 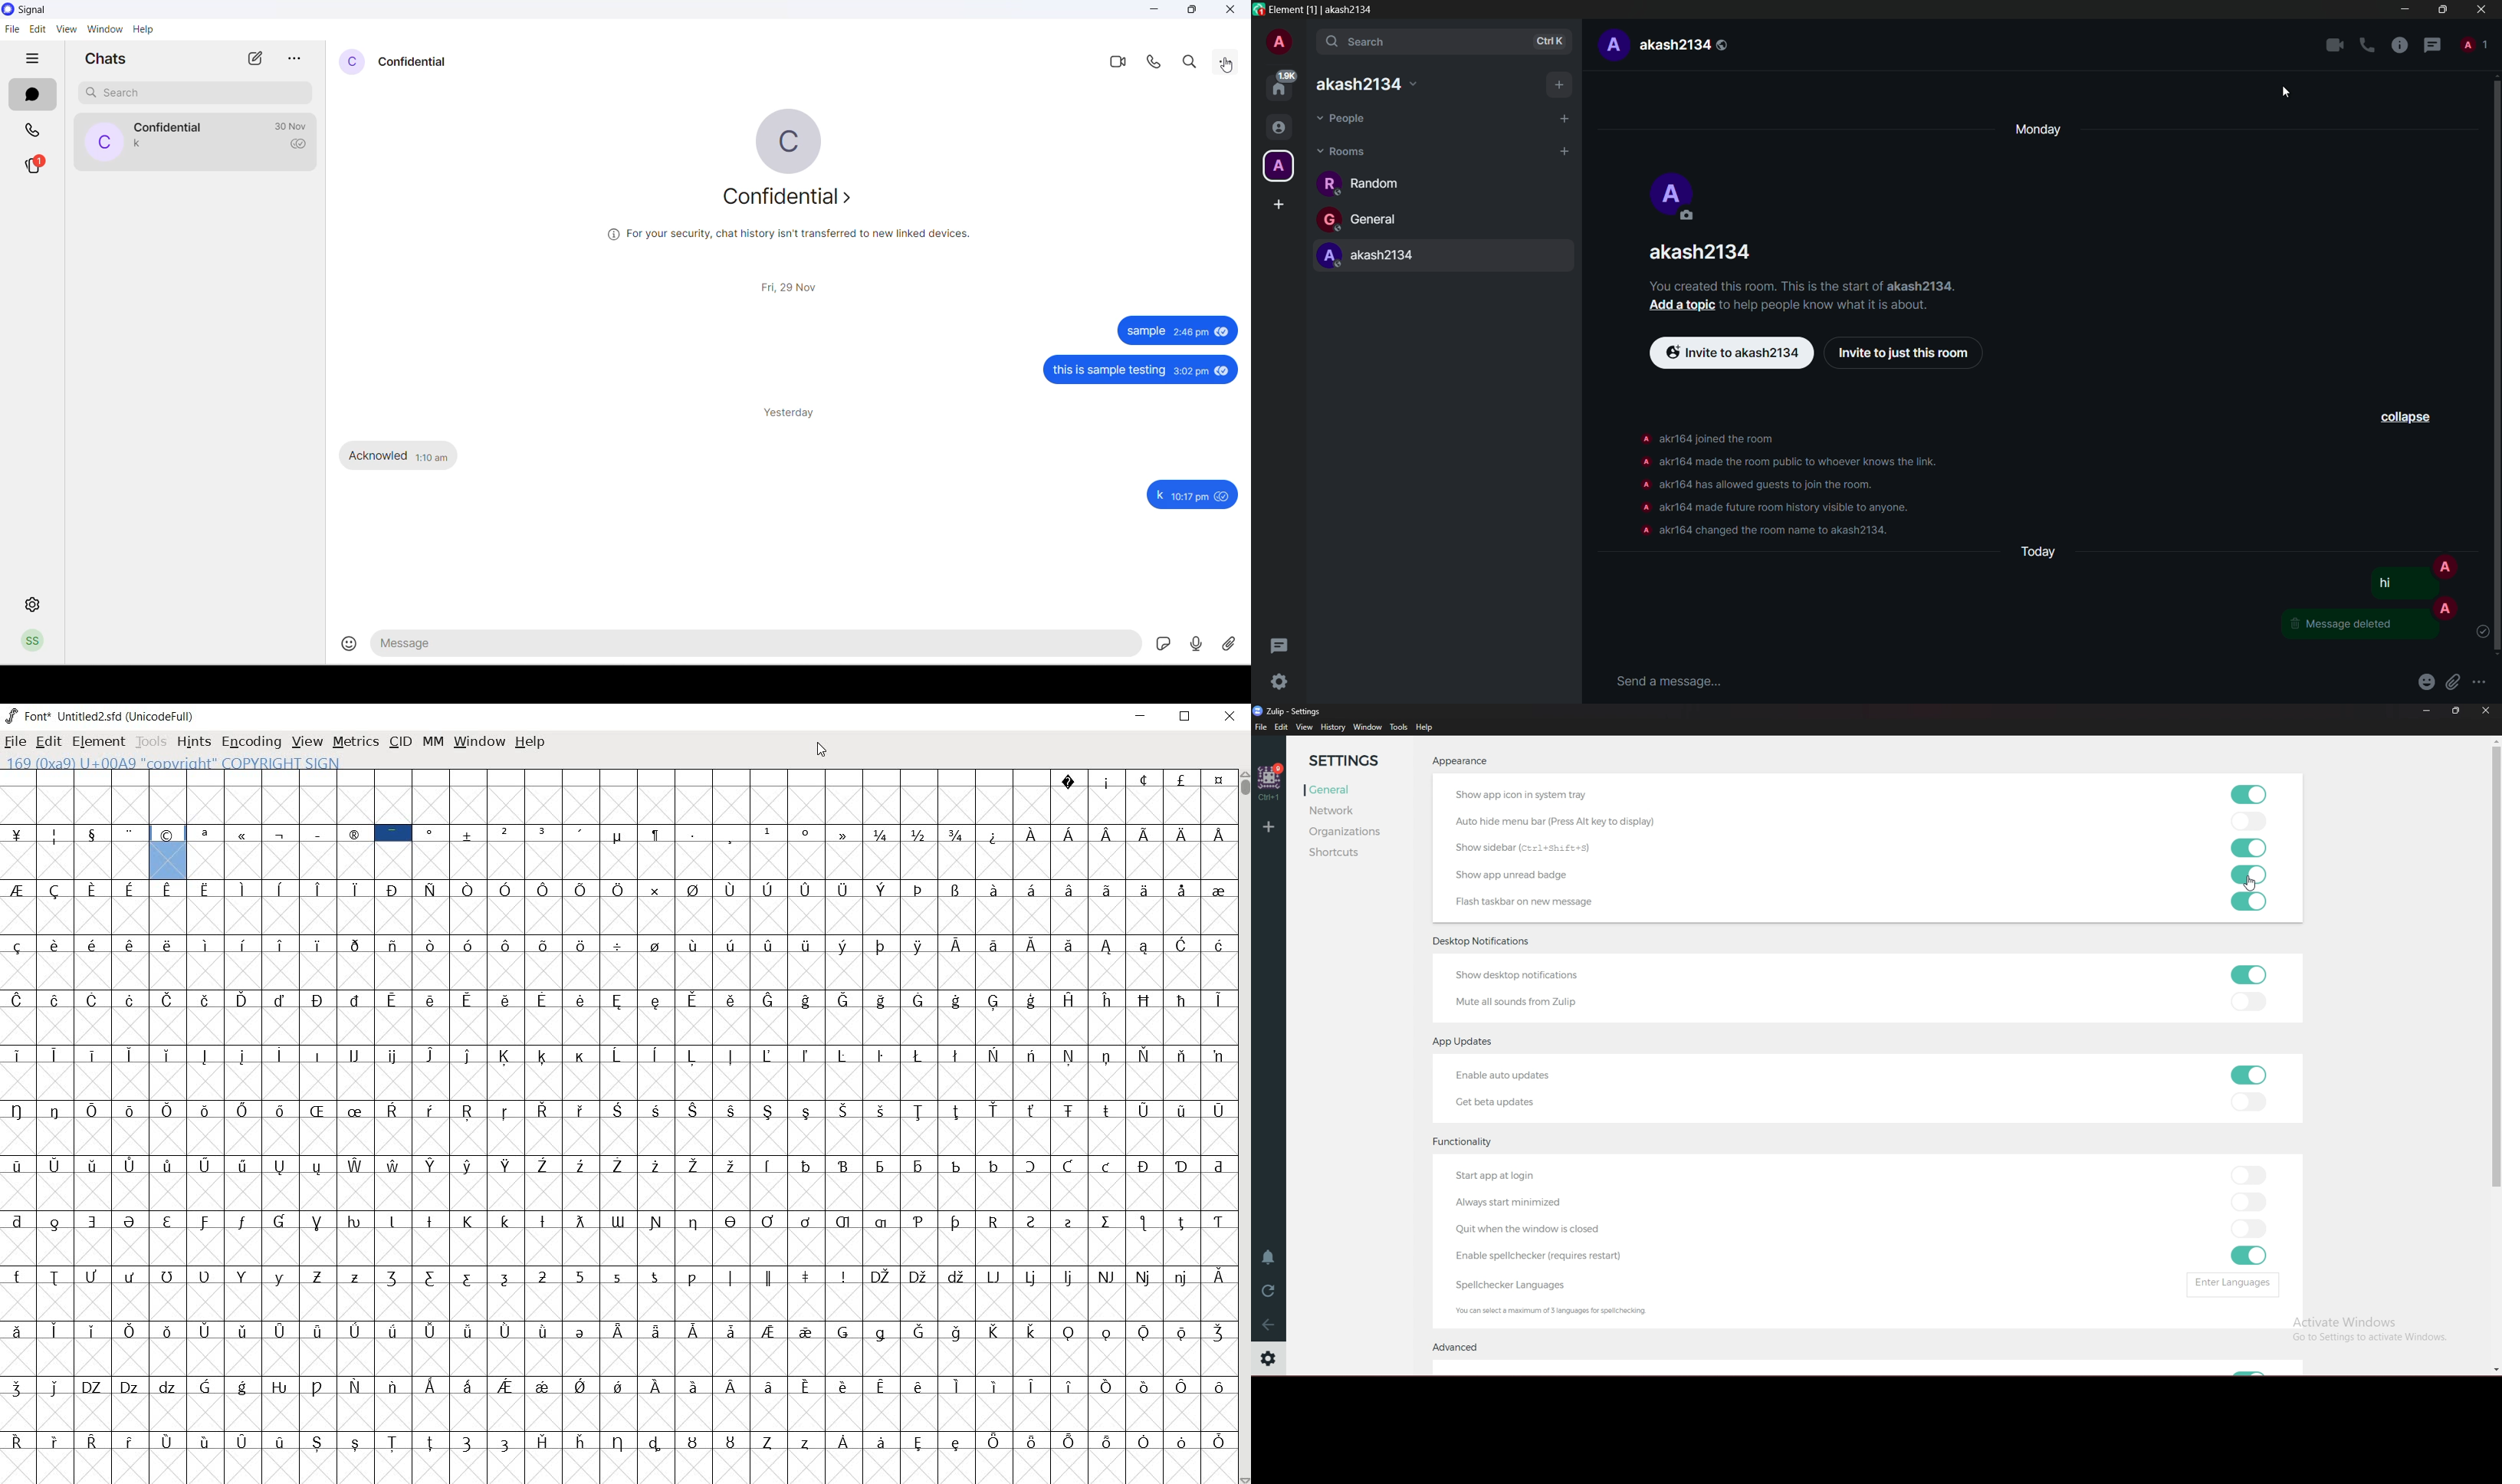 I want to click on People, so click(x=1373, y=119).